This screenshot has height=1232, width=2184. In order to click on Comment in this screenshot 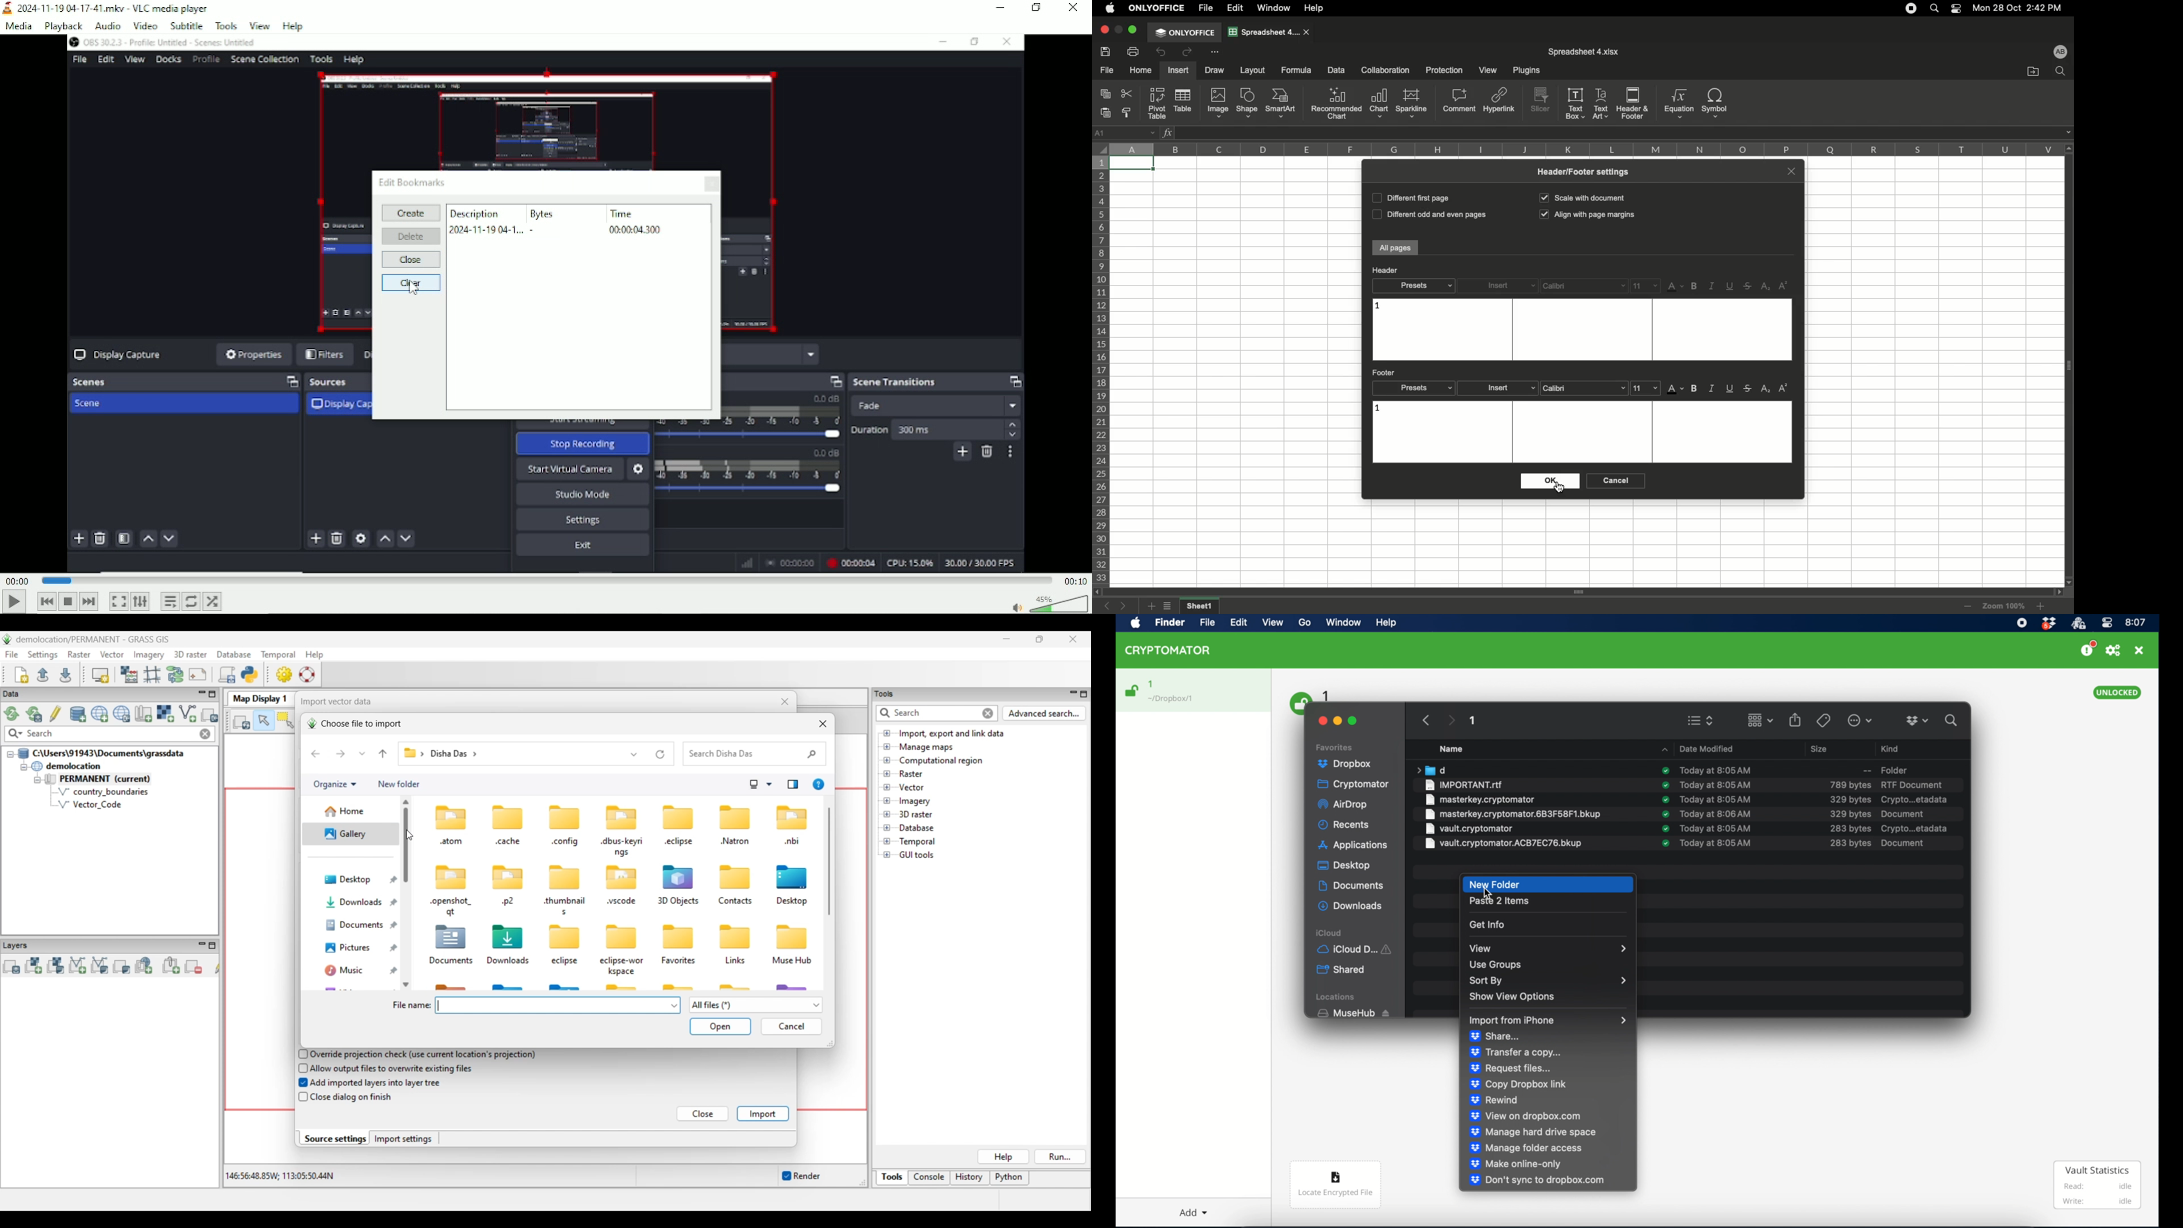, I will do `click(1460, 102)`.